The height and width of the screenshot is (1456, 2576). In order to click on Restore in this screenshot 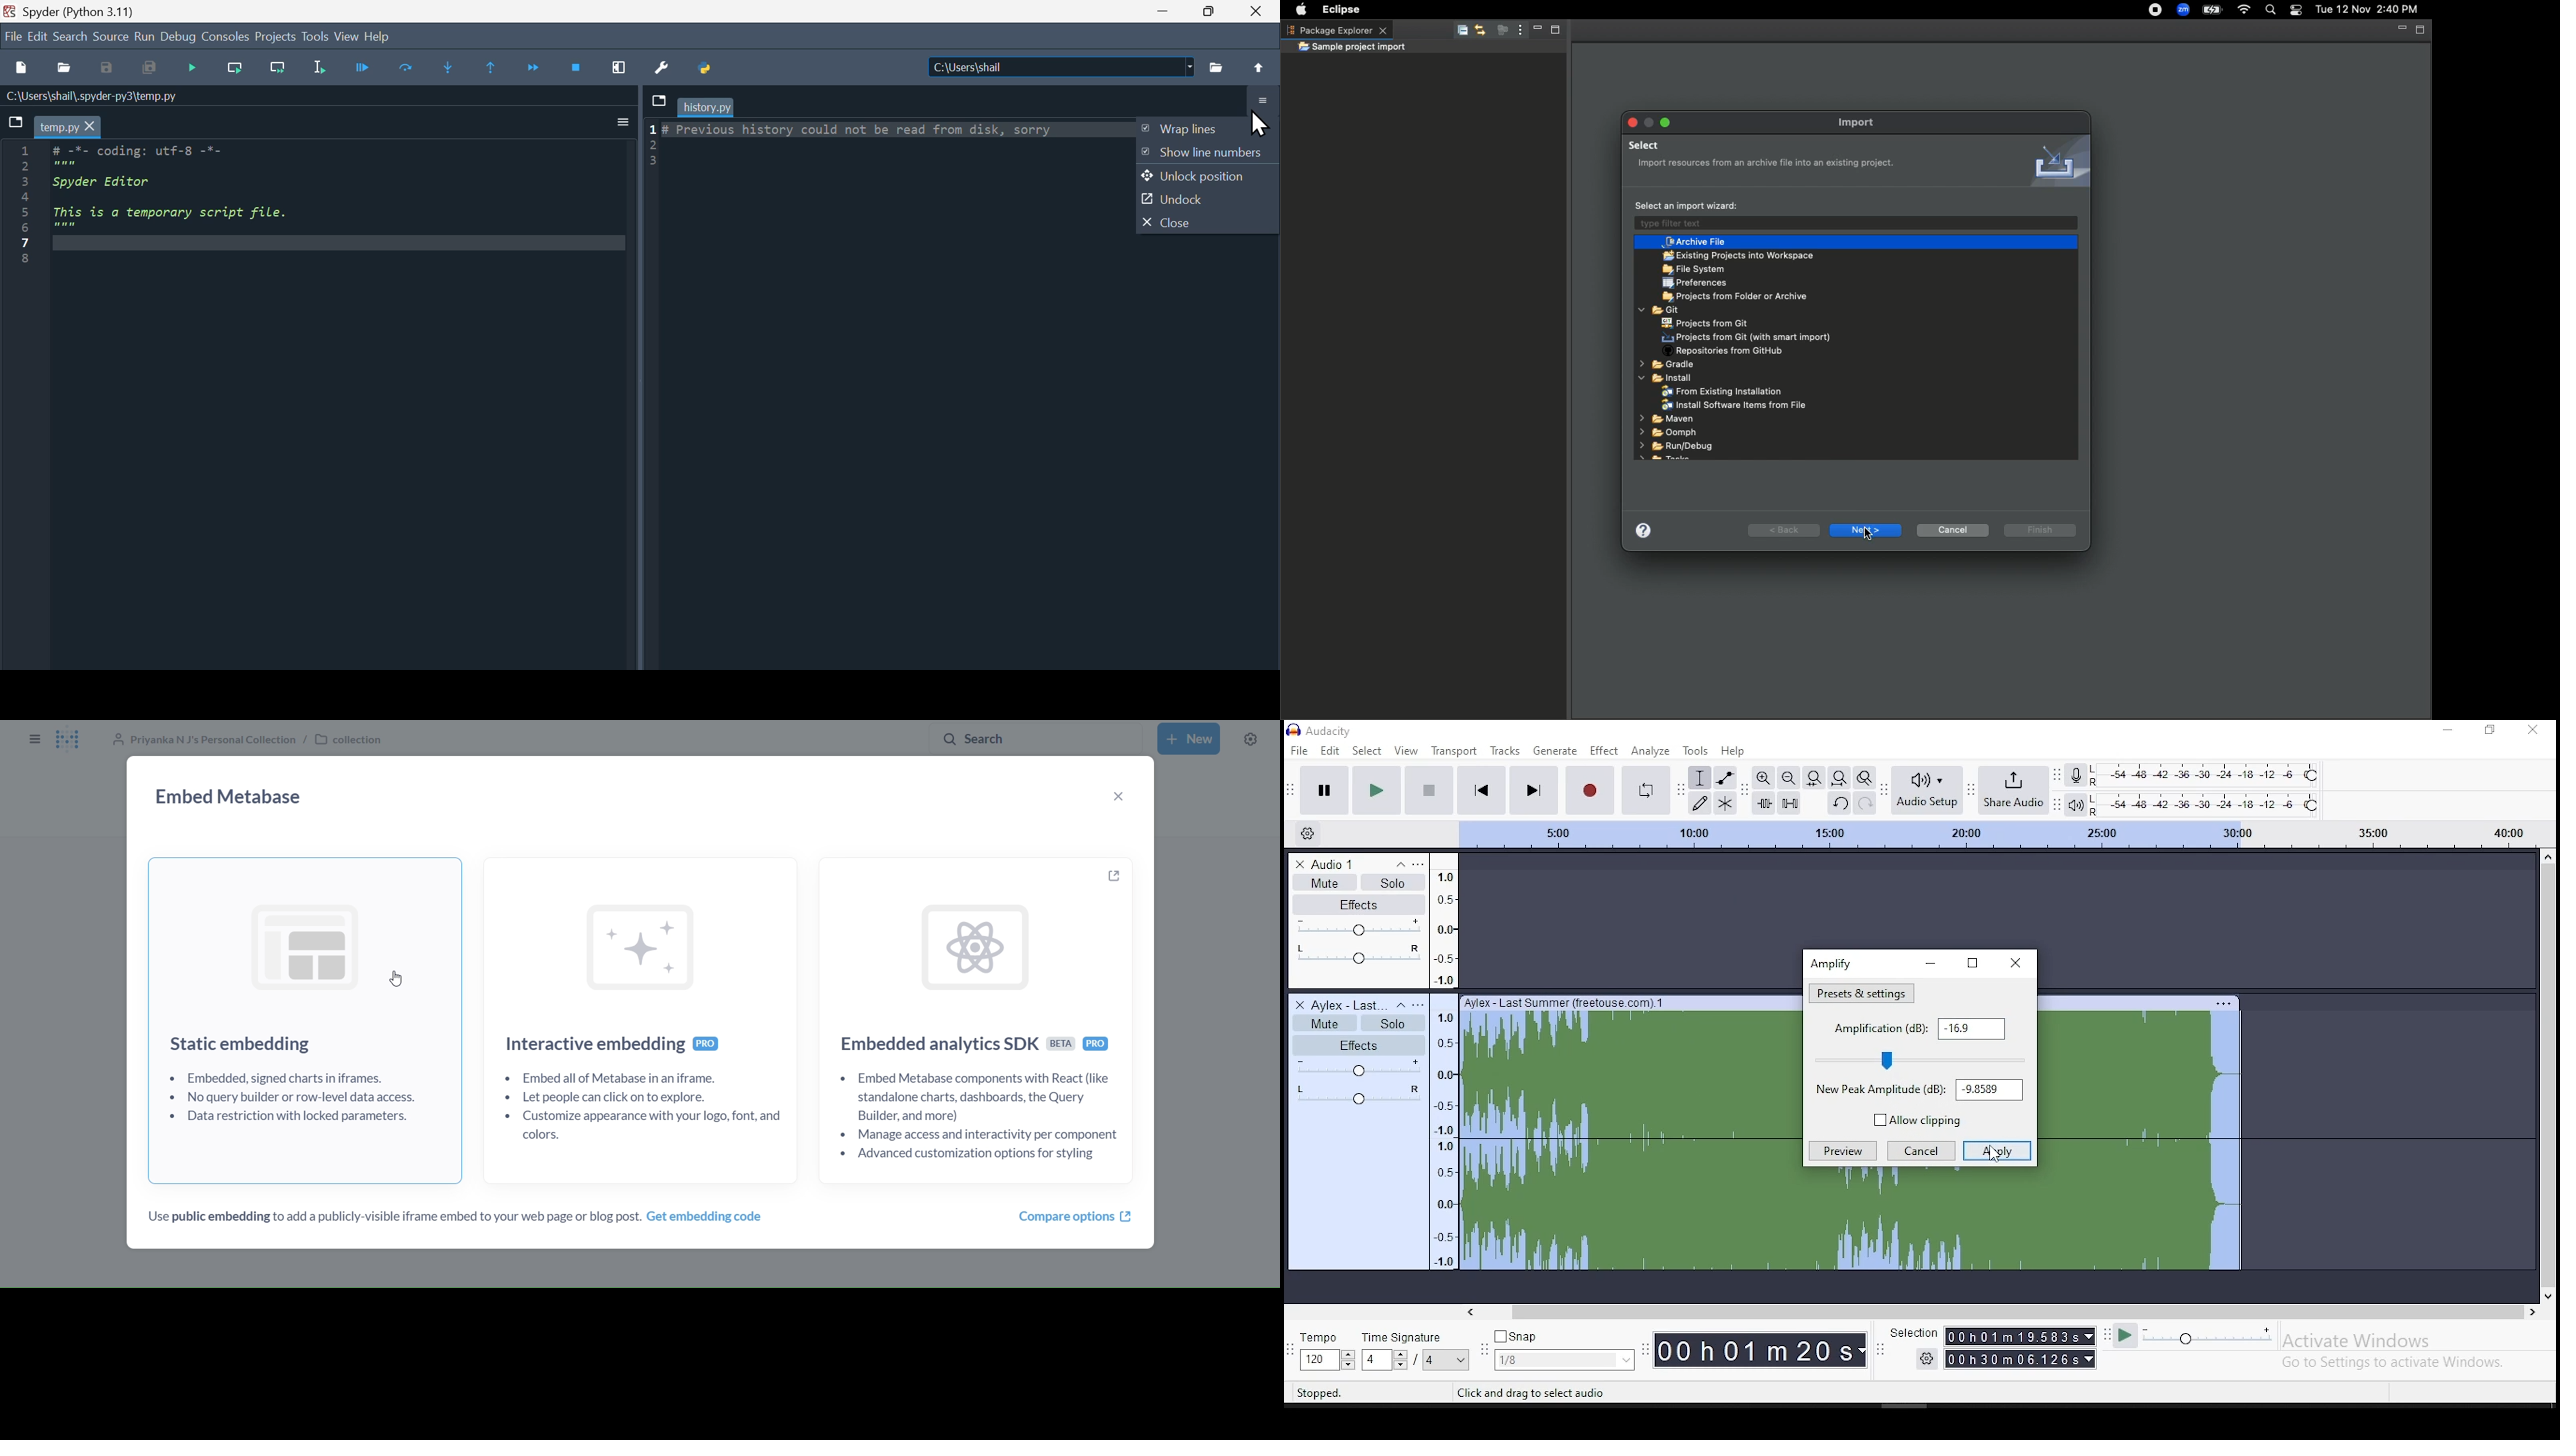, I will do `click(1207, 13)`.